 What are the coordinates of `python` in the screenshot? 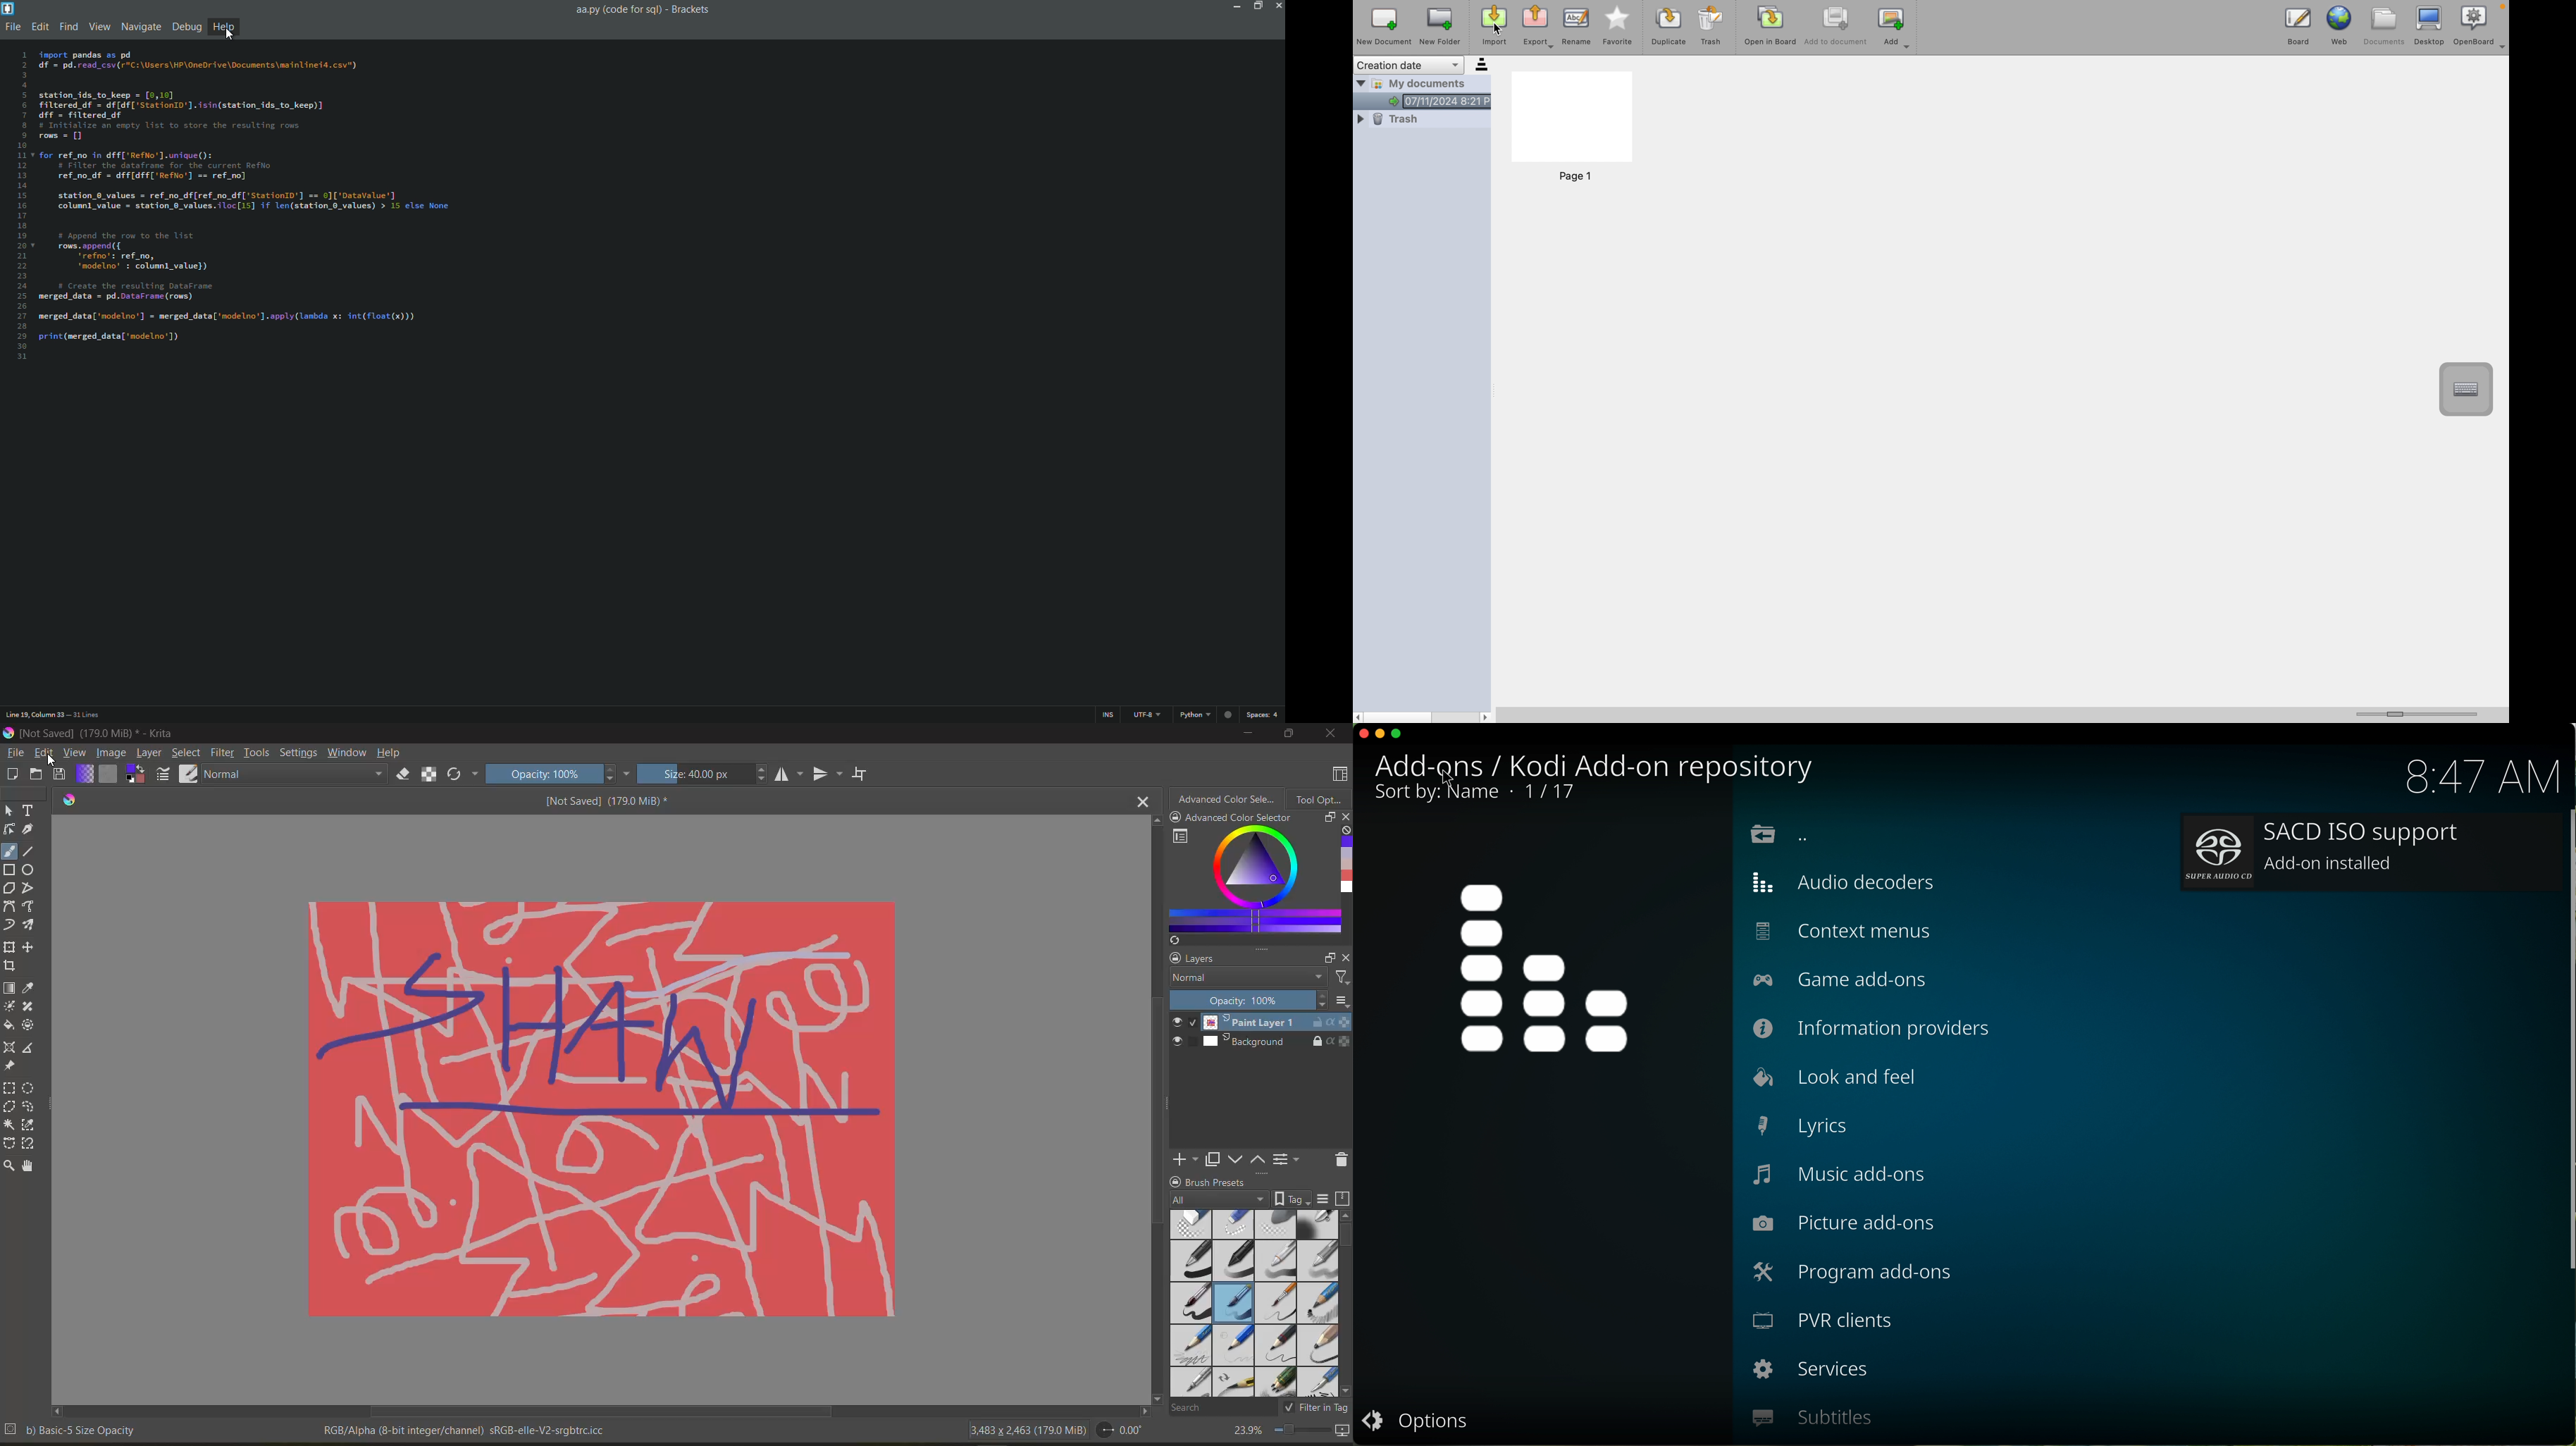 It's located at (1192, 715).